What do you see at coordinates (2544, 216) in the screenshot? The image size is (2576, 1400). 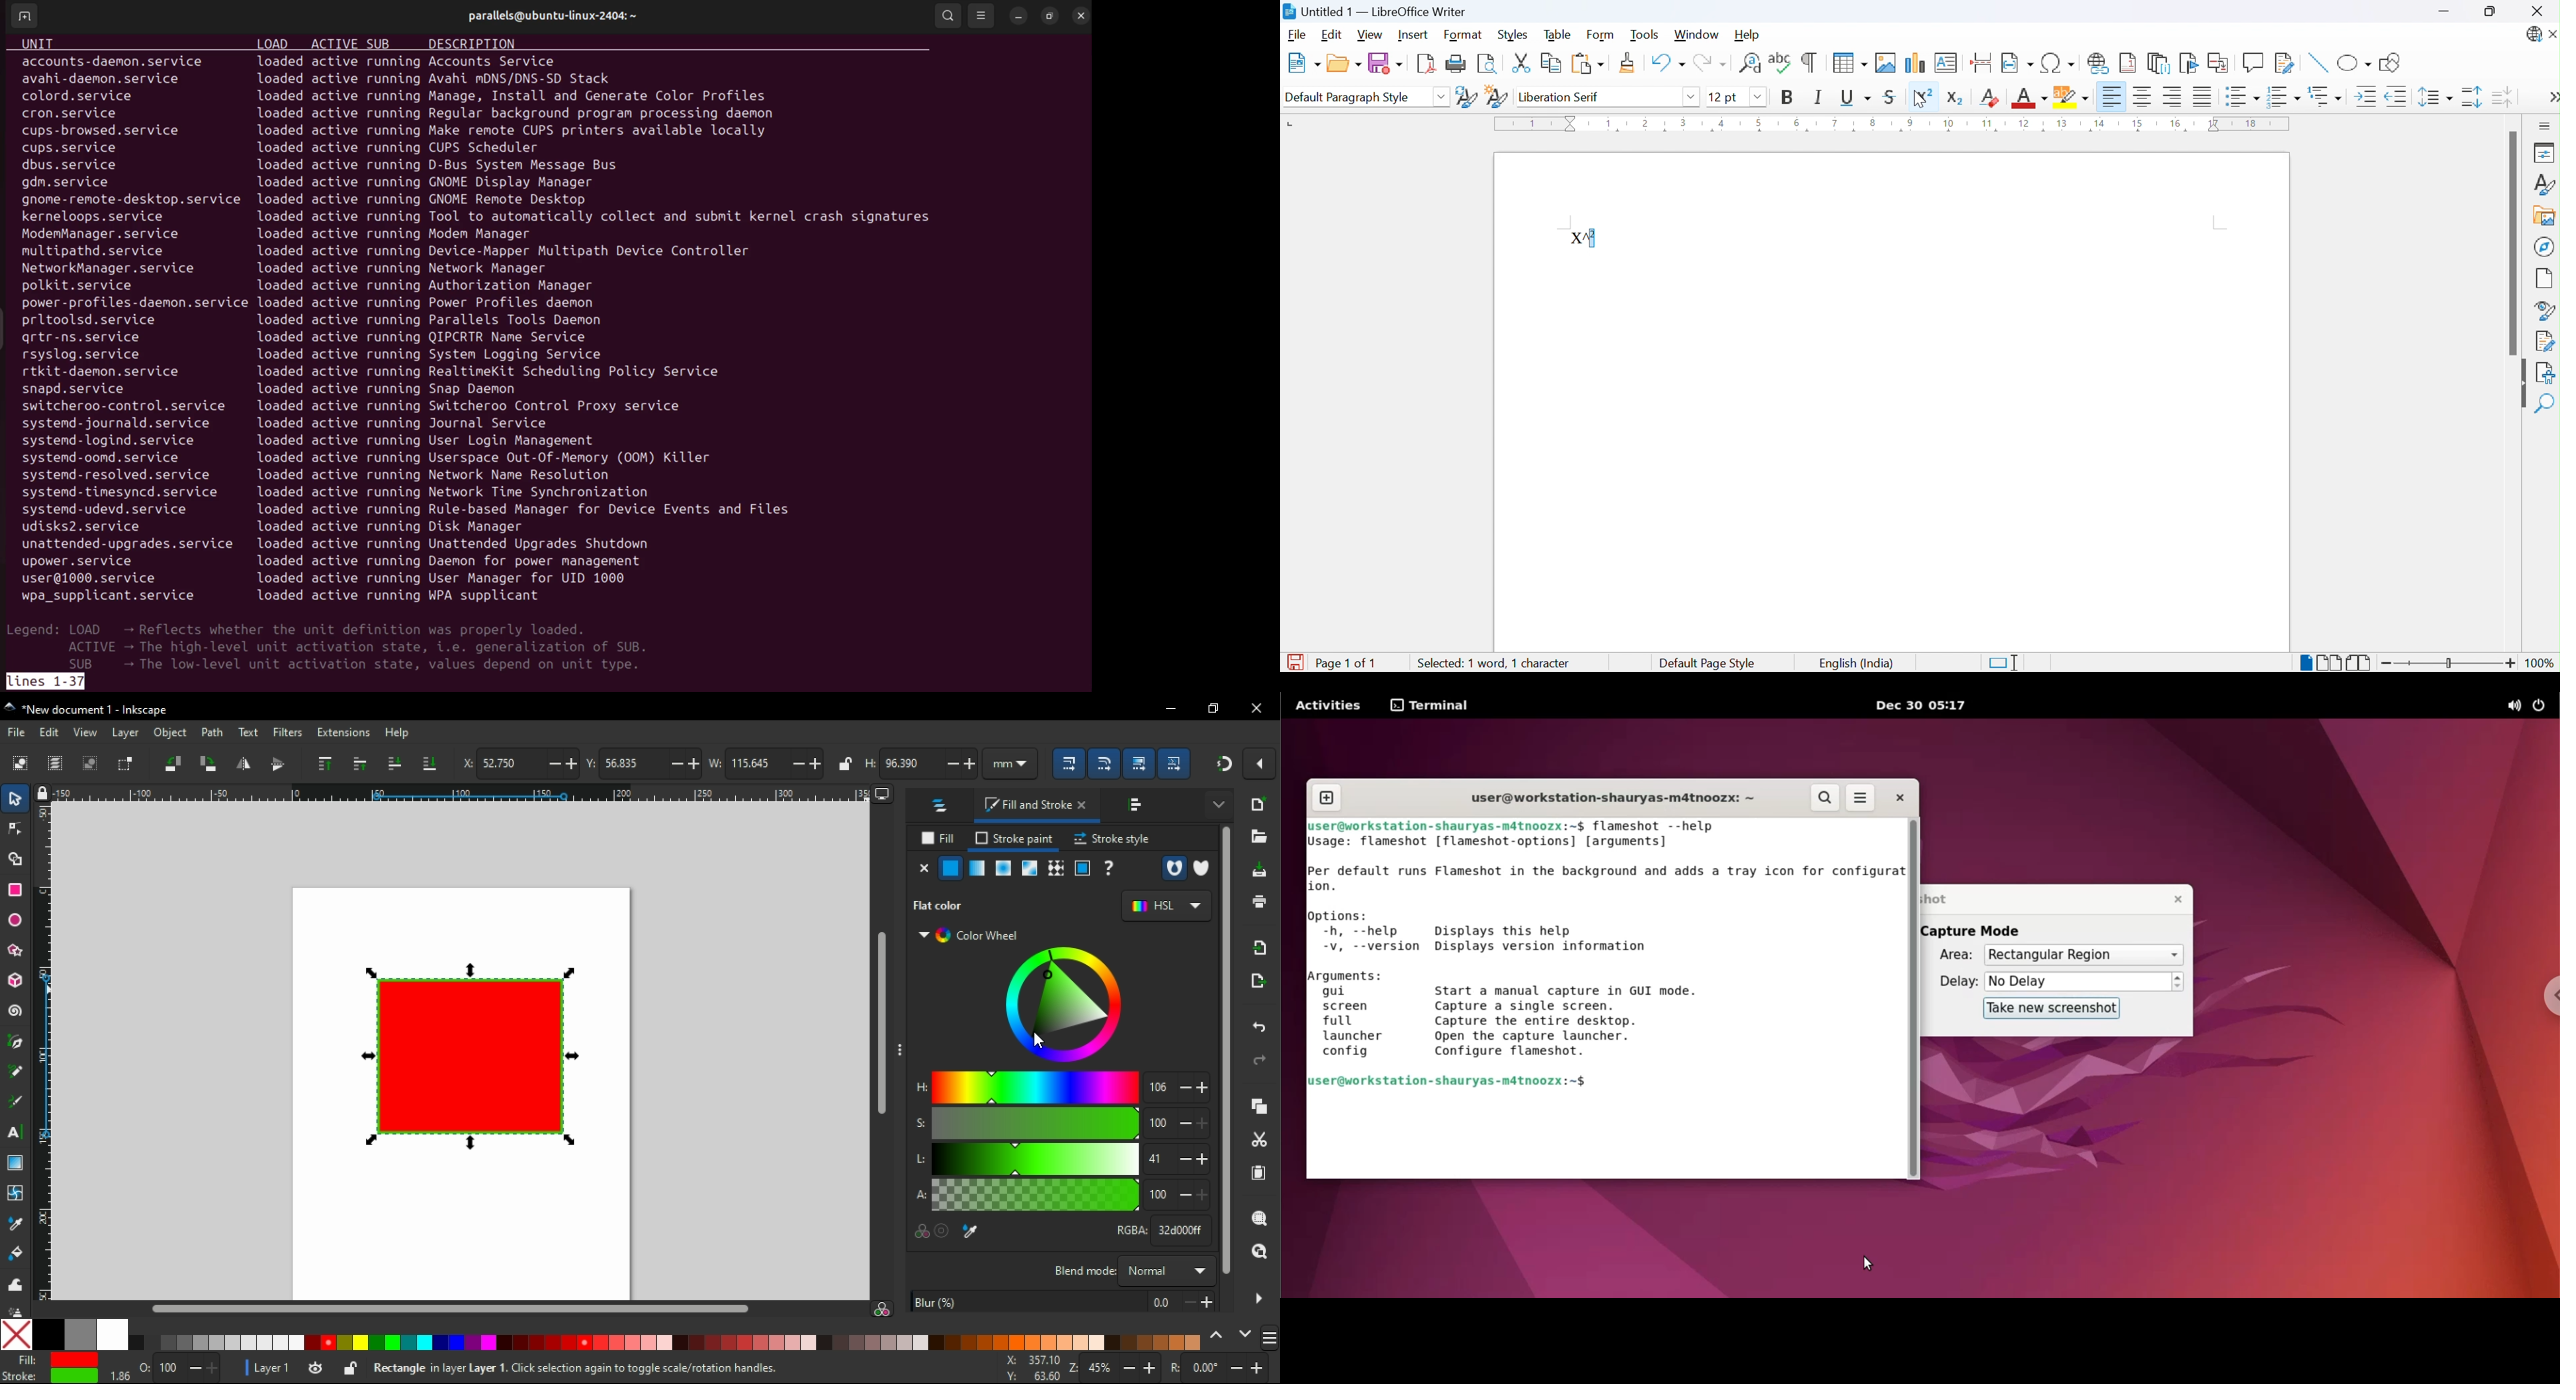 I see `Gallery` at bounding box center [2544, 216].